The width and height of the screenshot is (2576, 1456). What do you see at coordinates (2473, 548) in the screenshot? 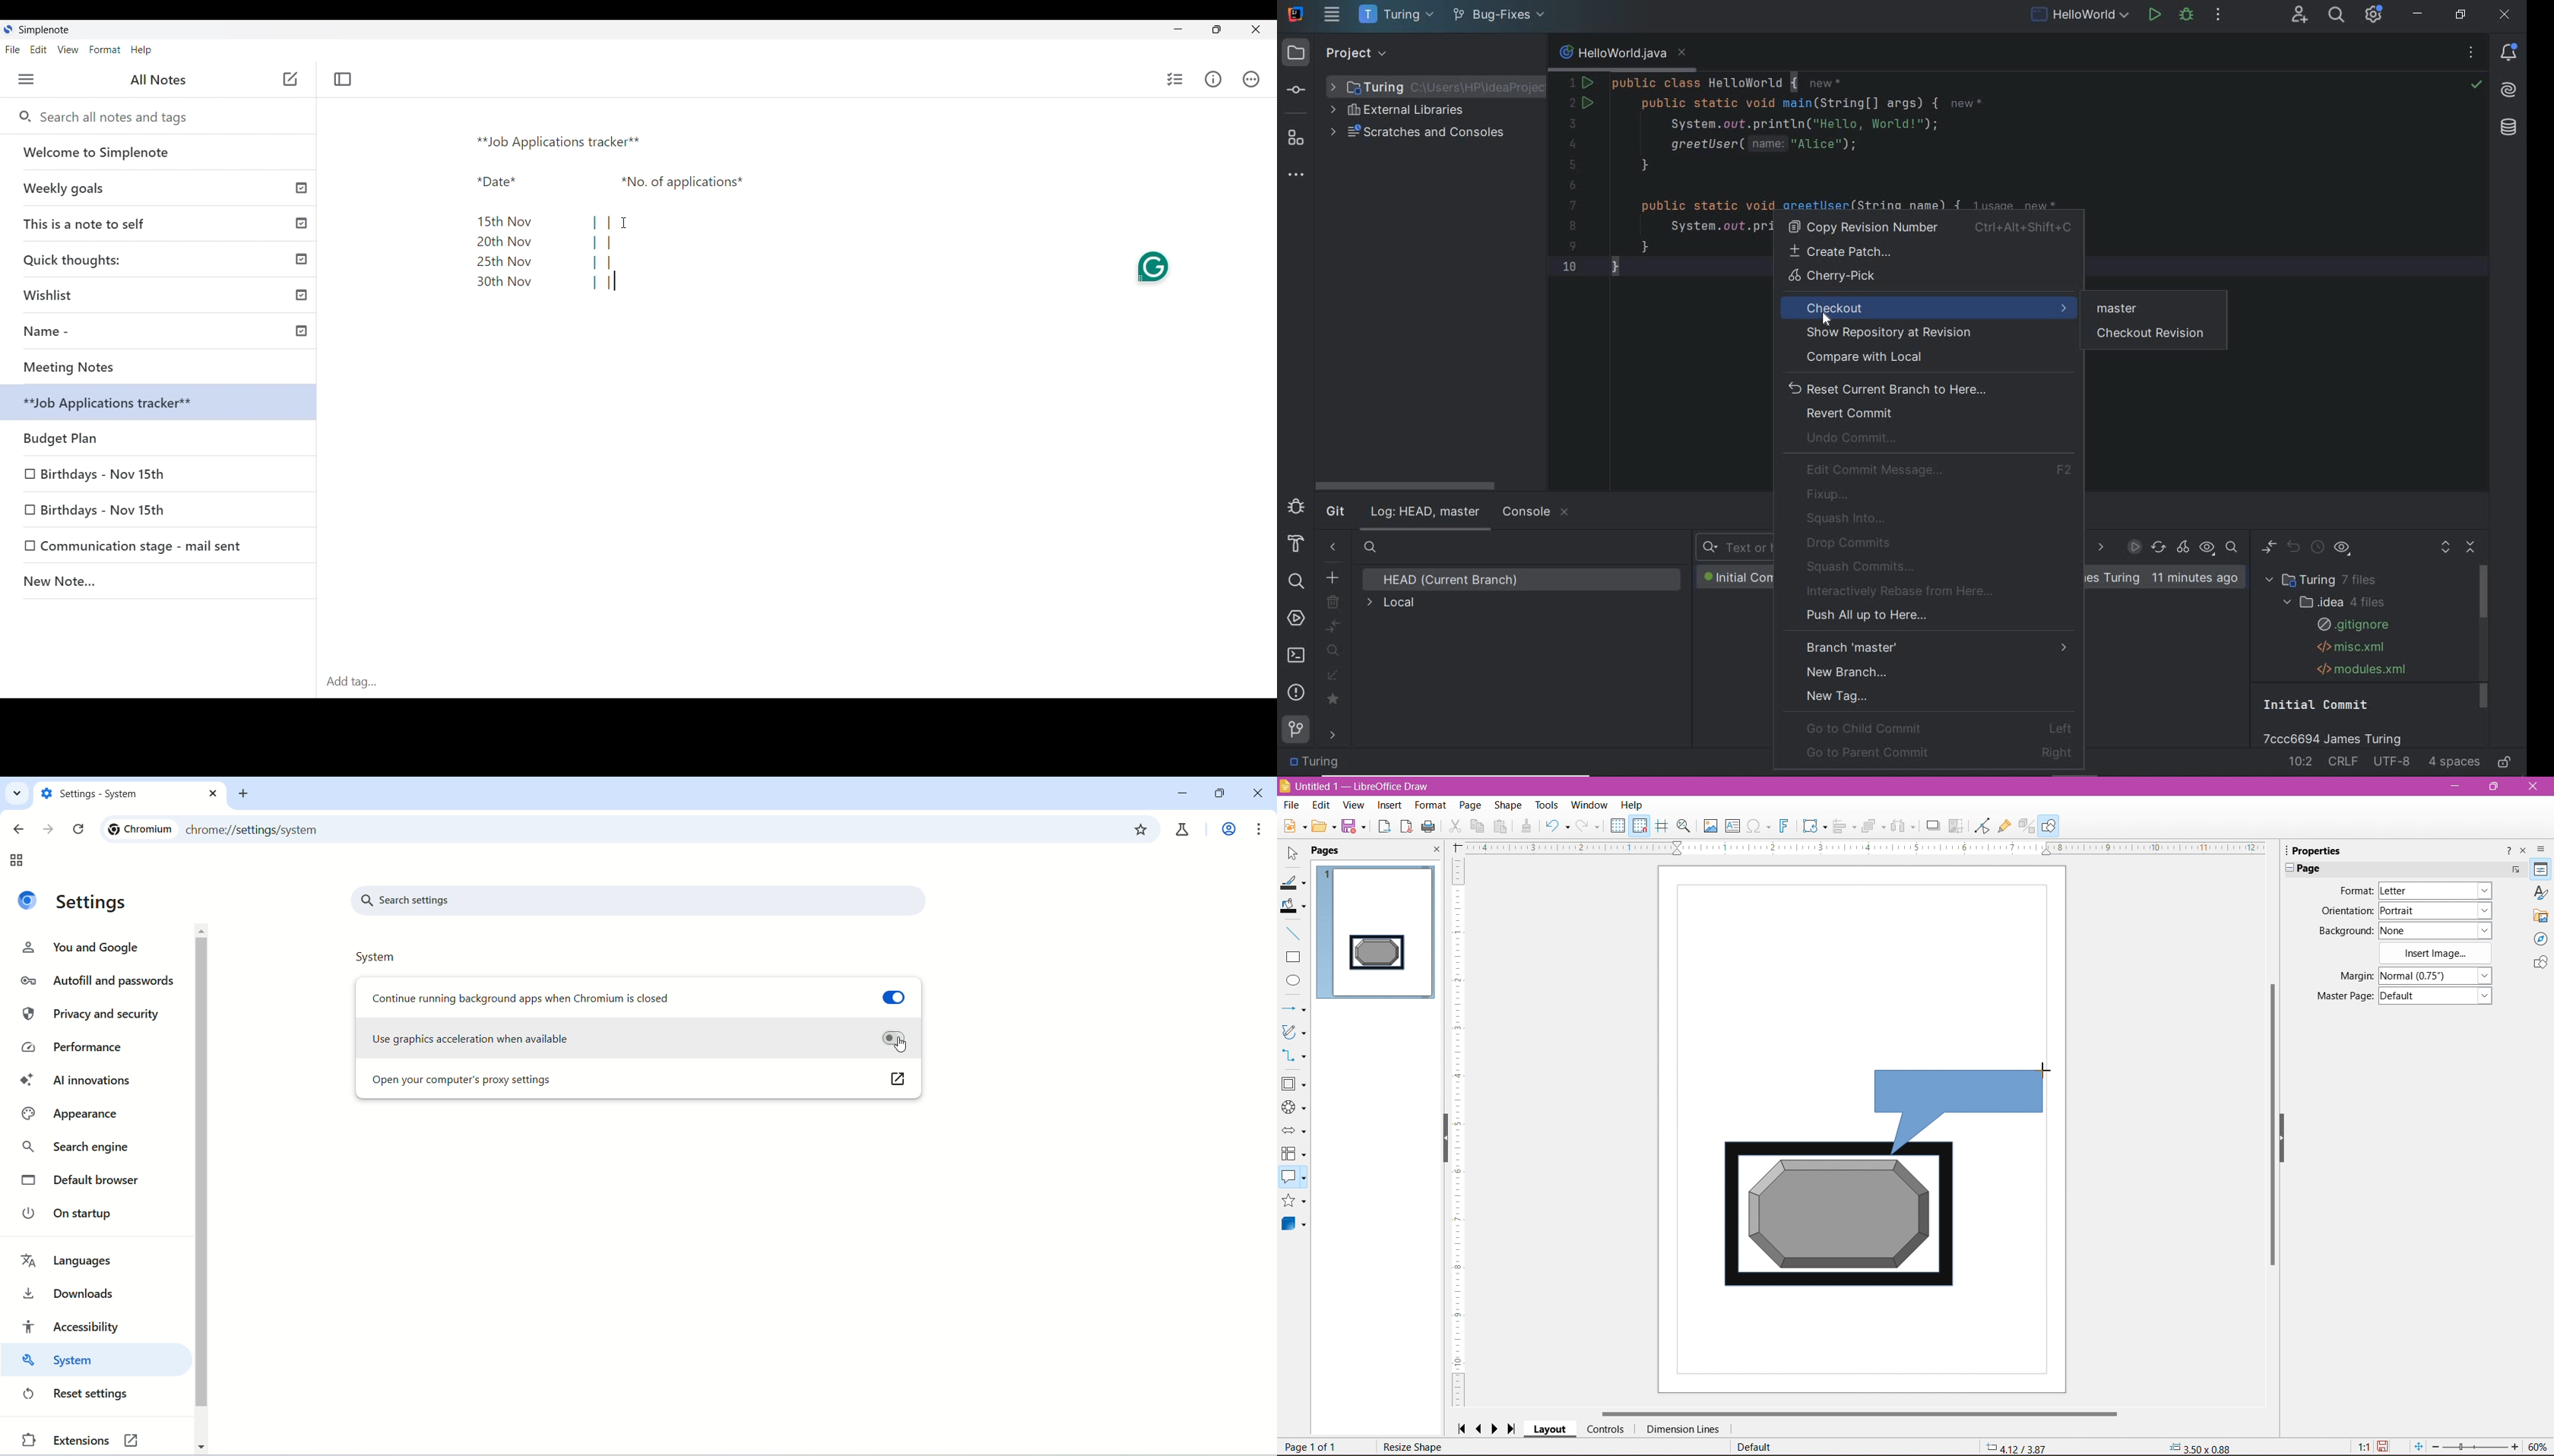
I see `collapse all` at bounding box center [2473, 548].